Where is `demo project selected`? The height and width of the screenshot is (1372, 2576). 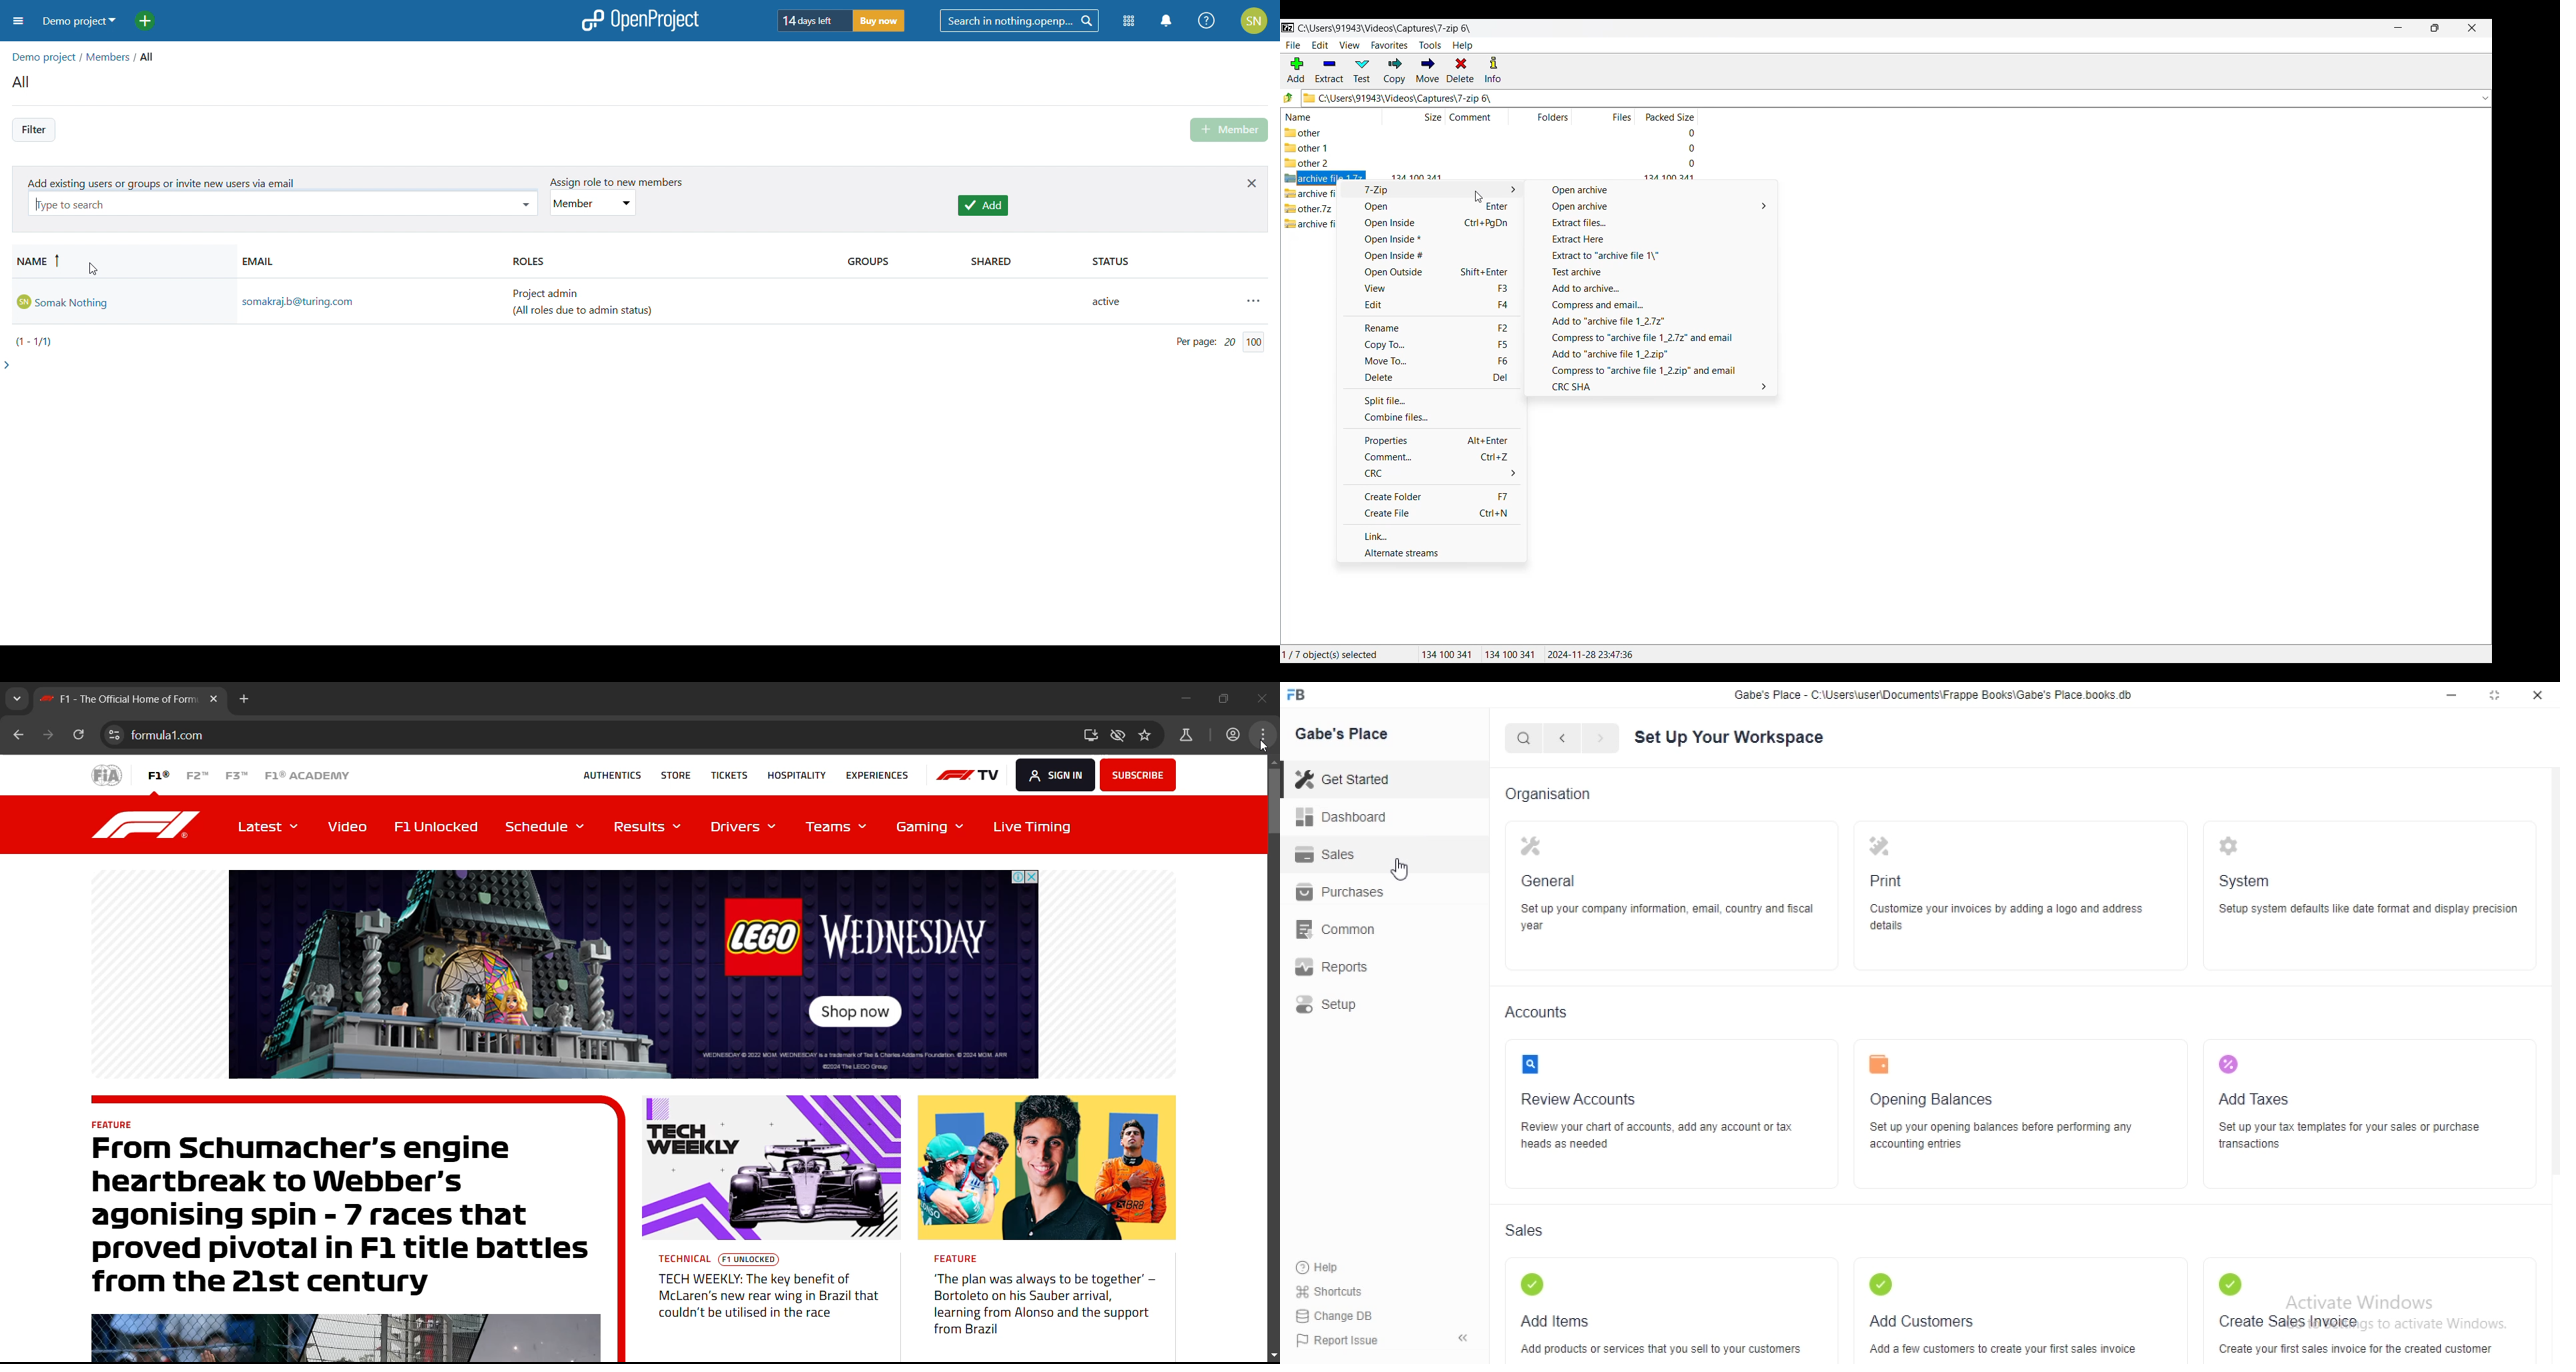 demo project selected is located at coordinates (75, 21).